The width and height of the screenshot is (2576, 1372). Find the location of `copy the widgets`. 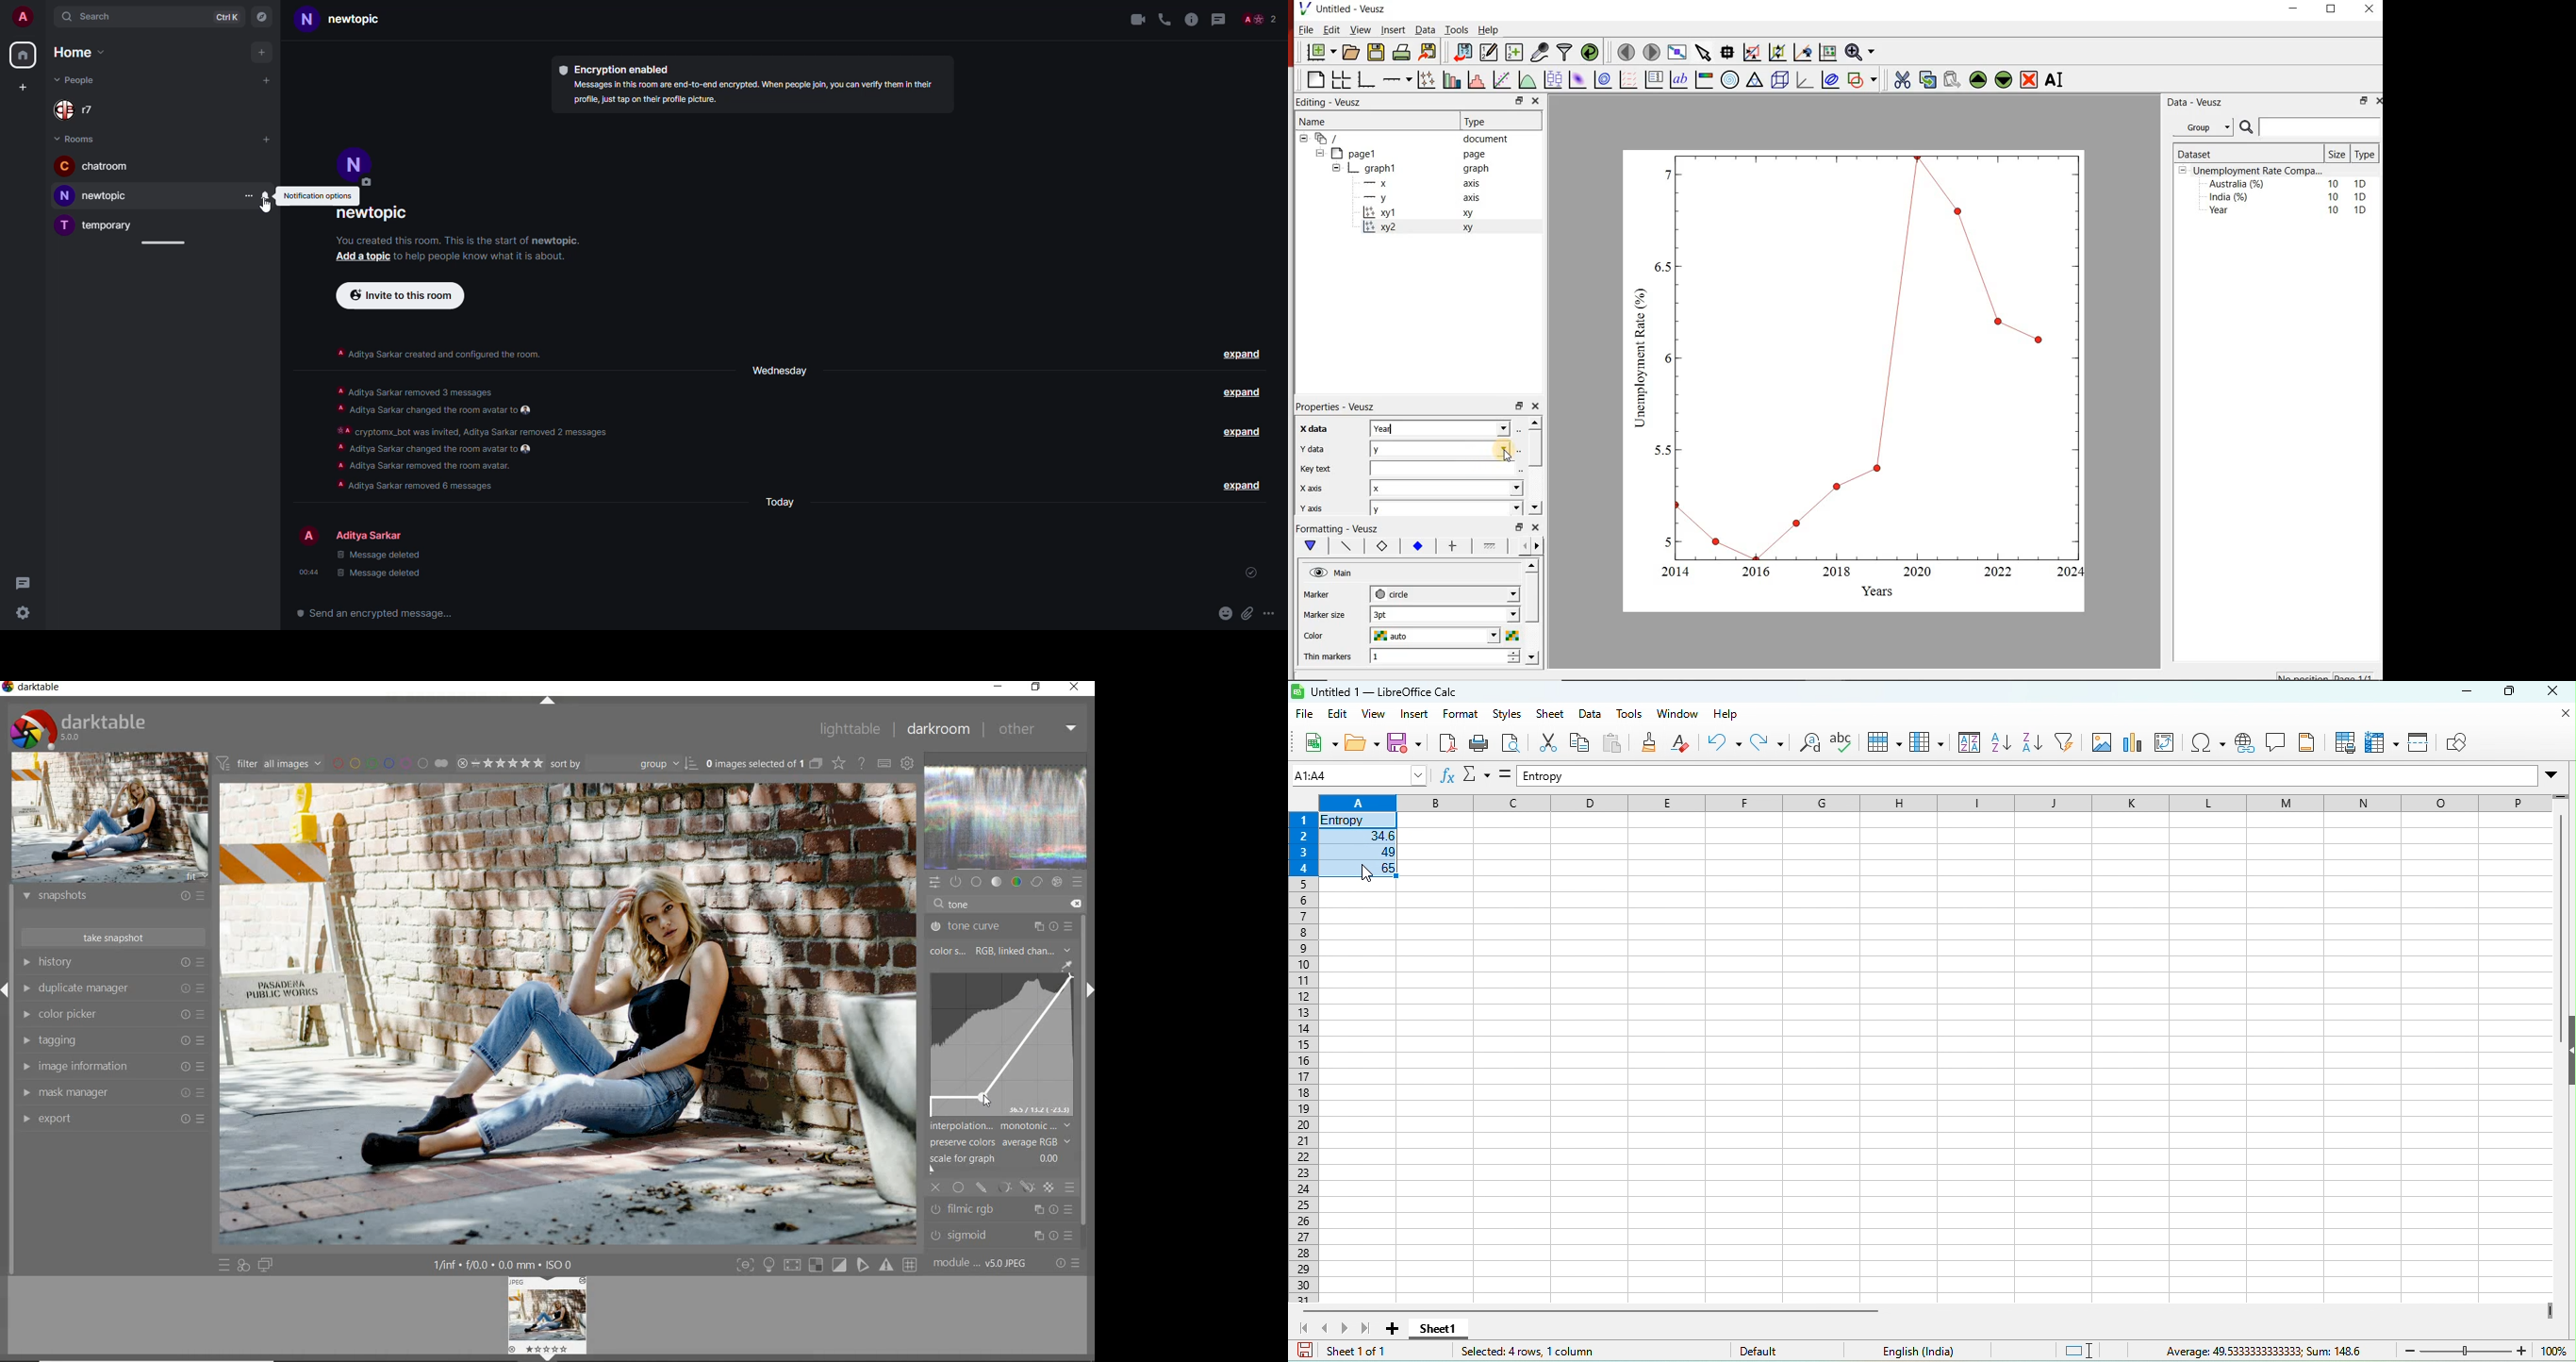

copy the widgets is located at coordinates (1927, 80).